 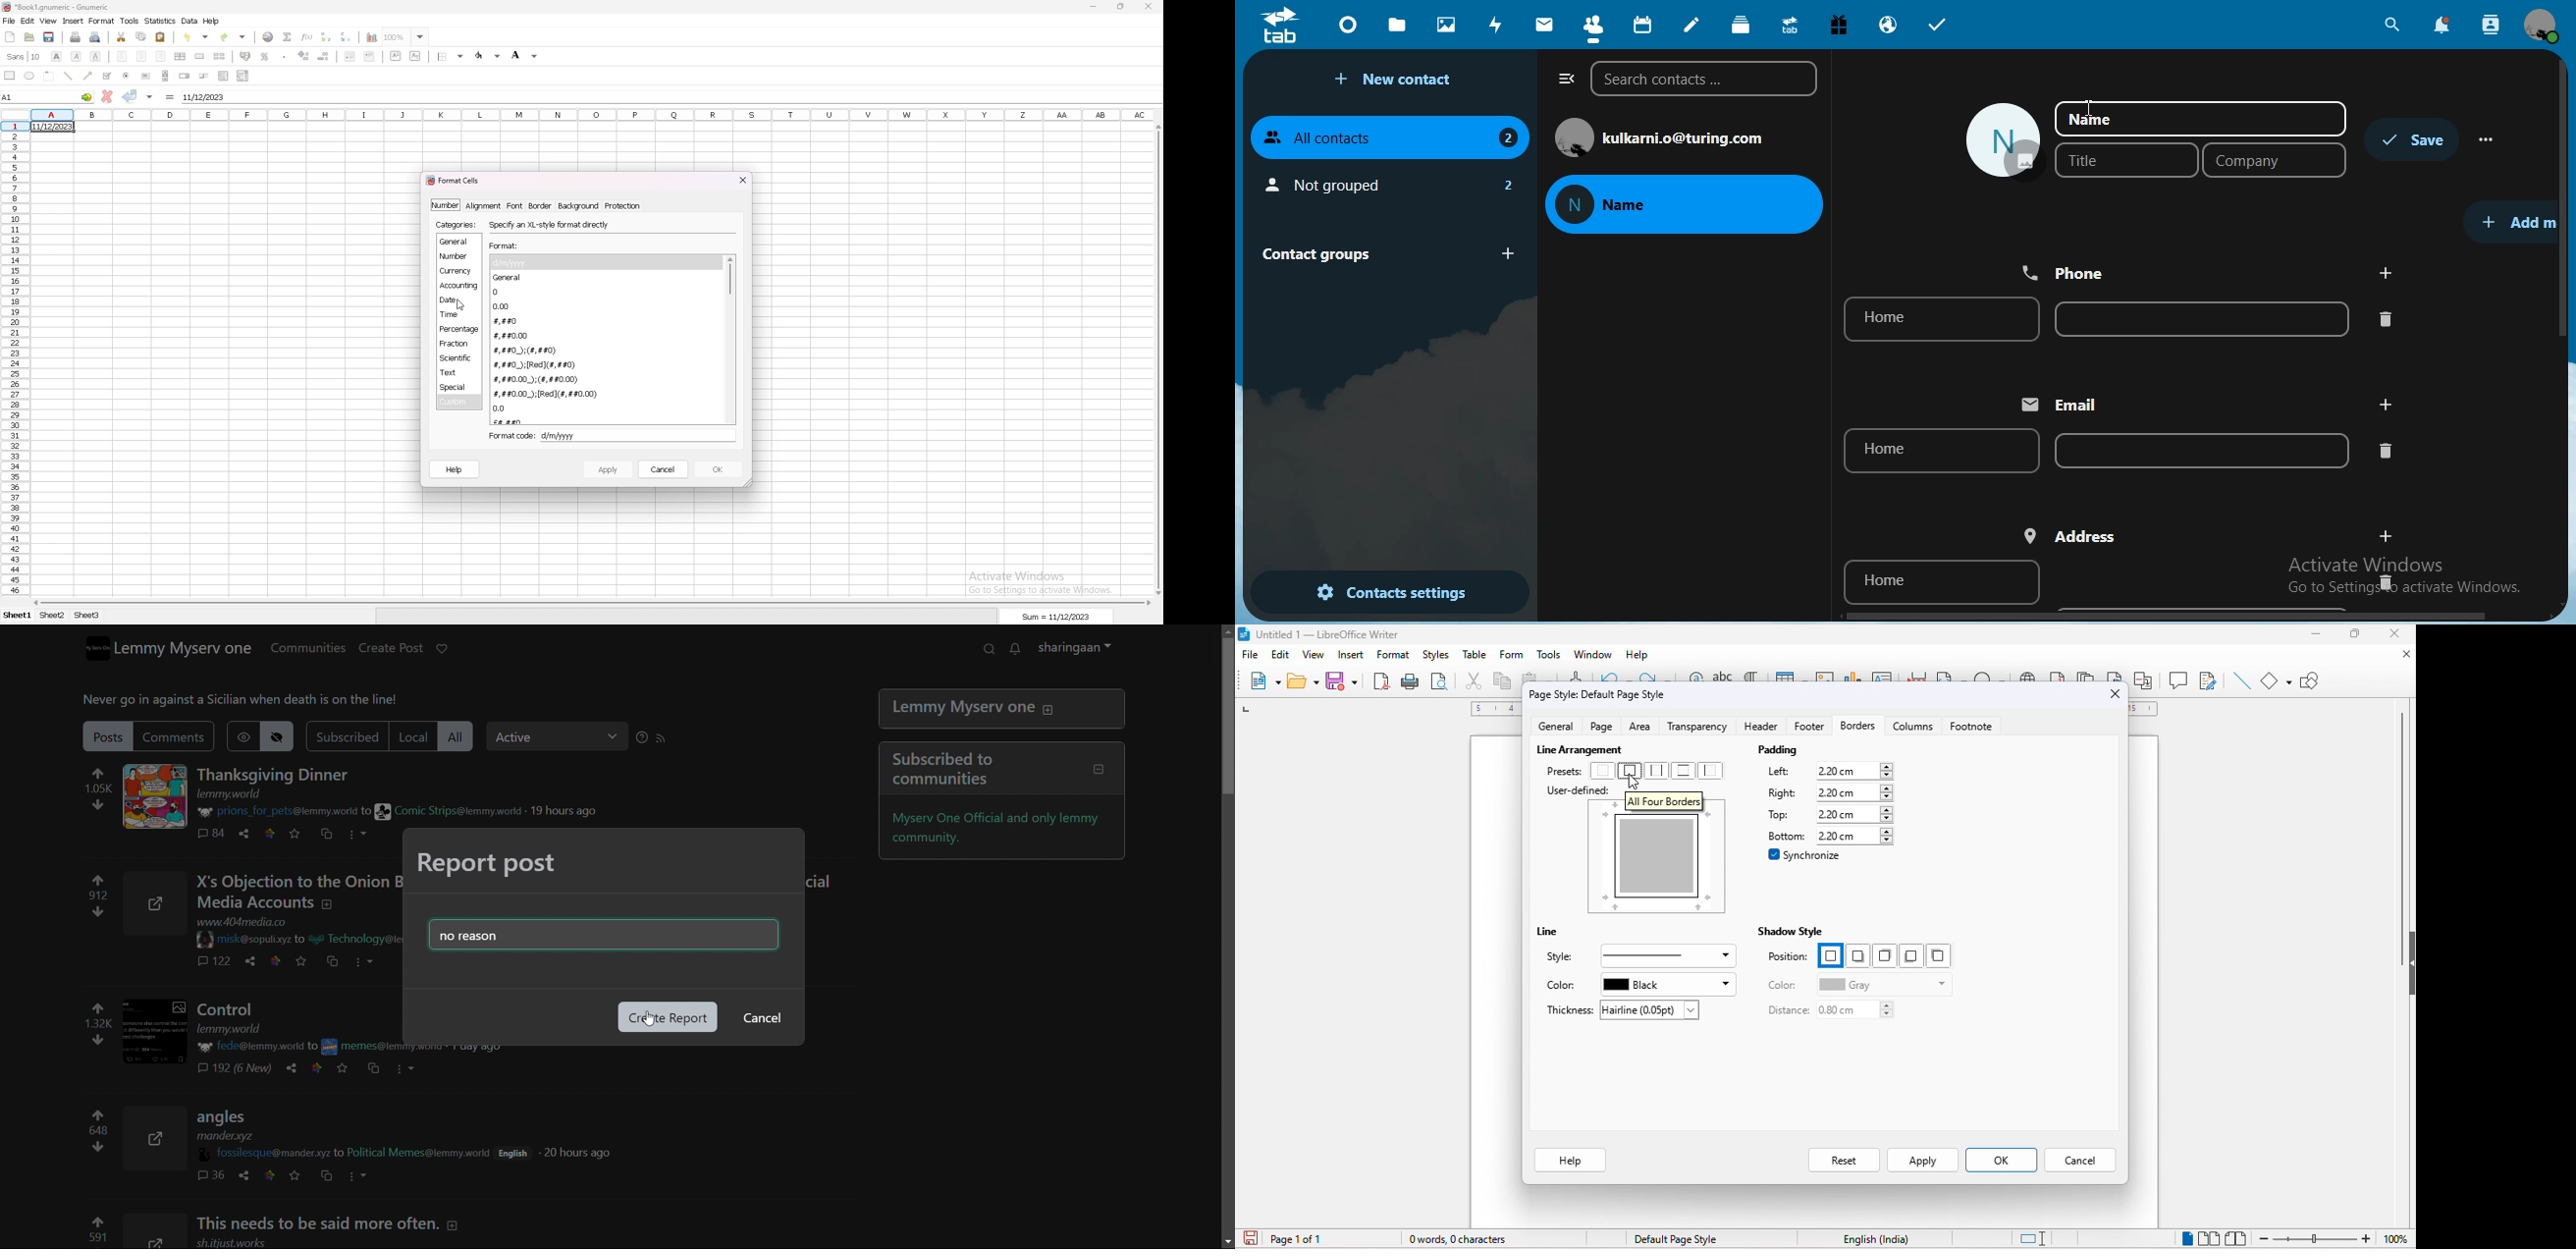 What do you see at coordinates (2489, 139) in the screenshot?
I see `more` at bounding box center [2489, 139].